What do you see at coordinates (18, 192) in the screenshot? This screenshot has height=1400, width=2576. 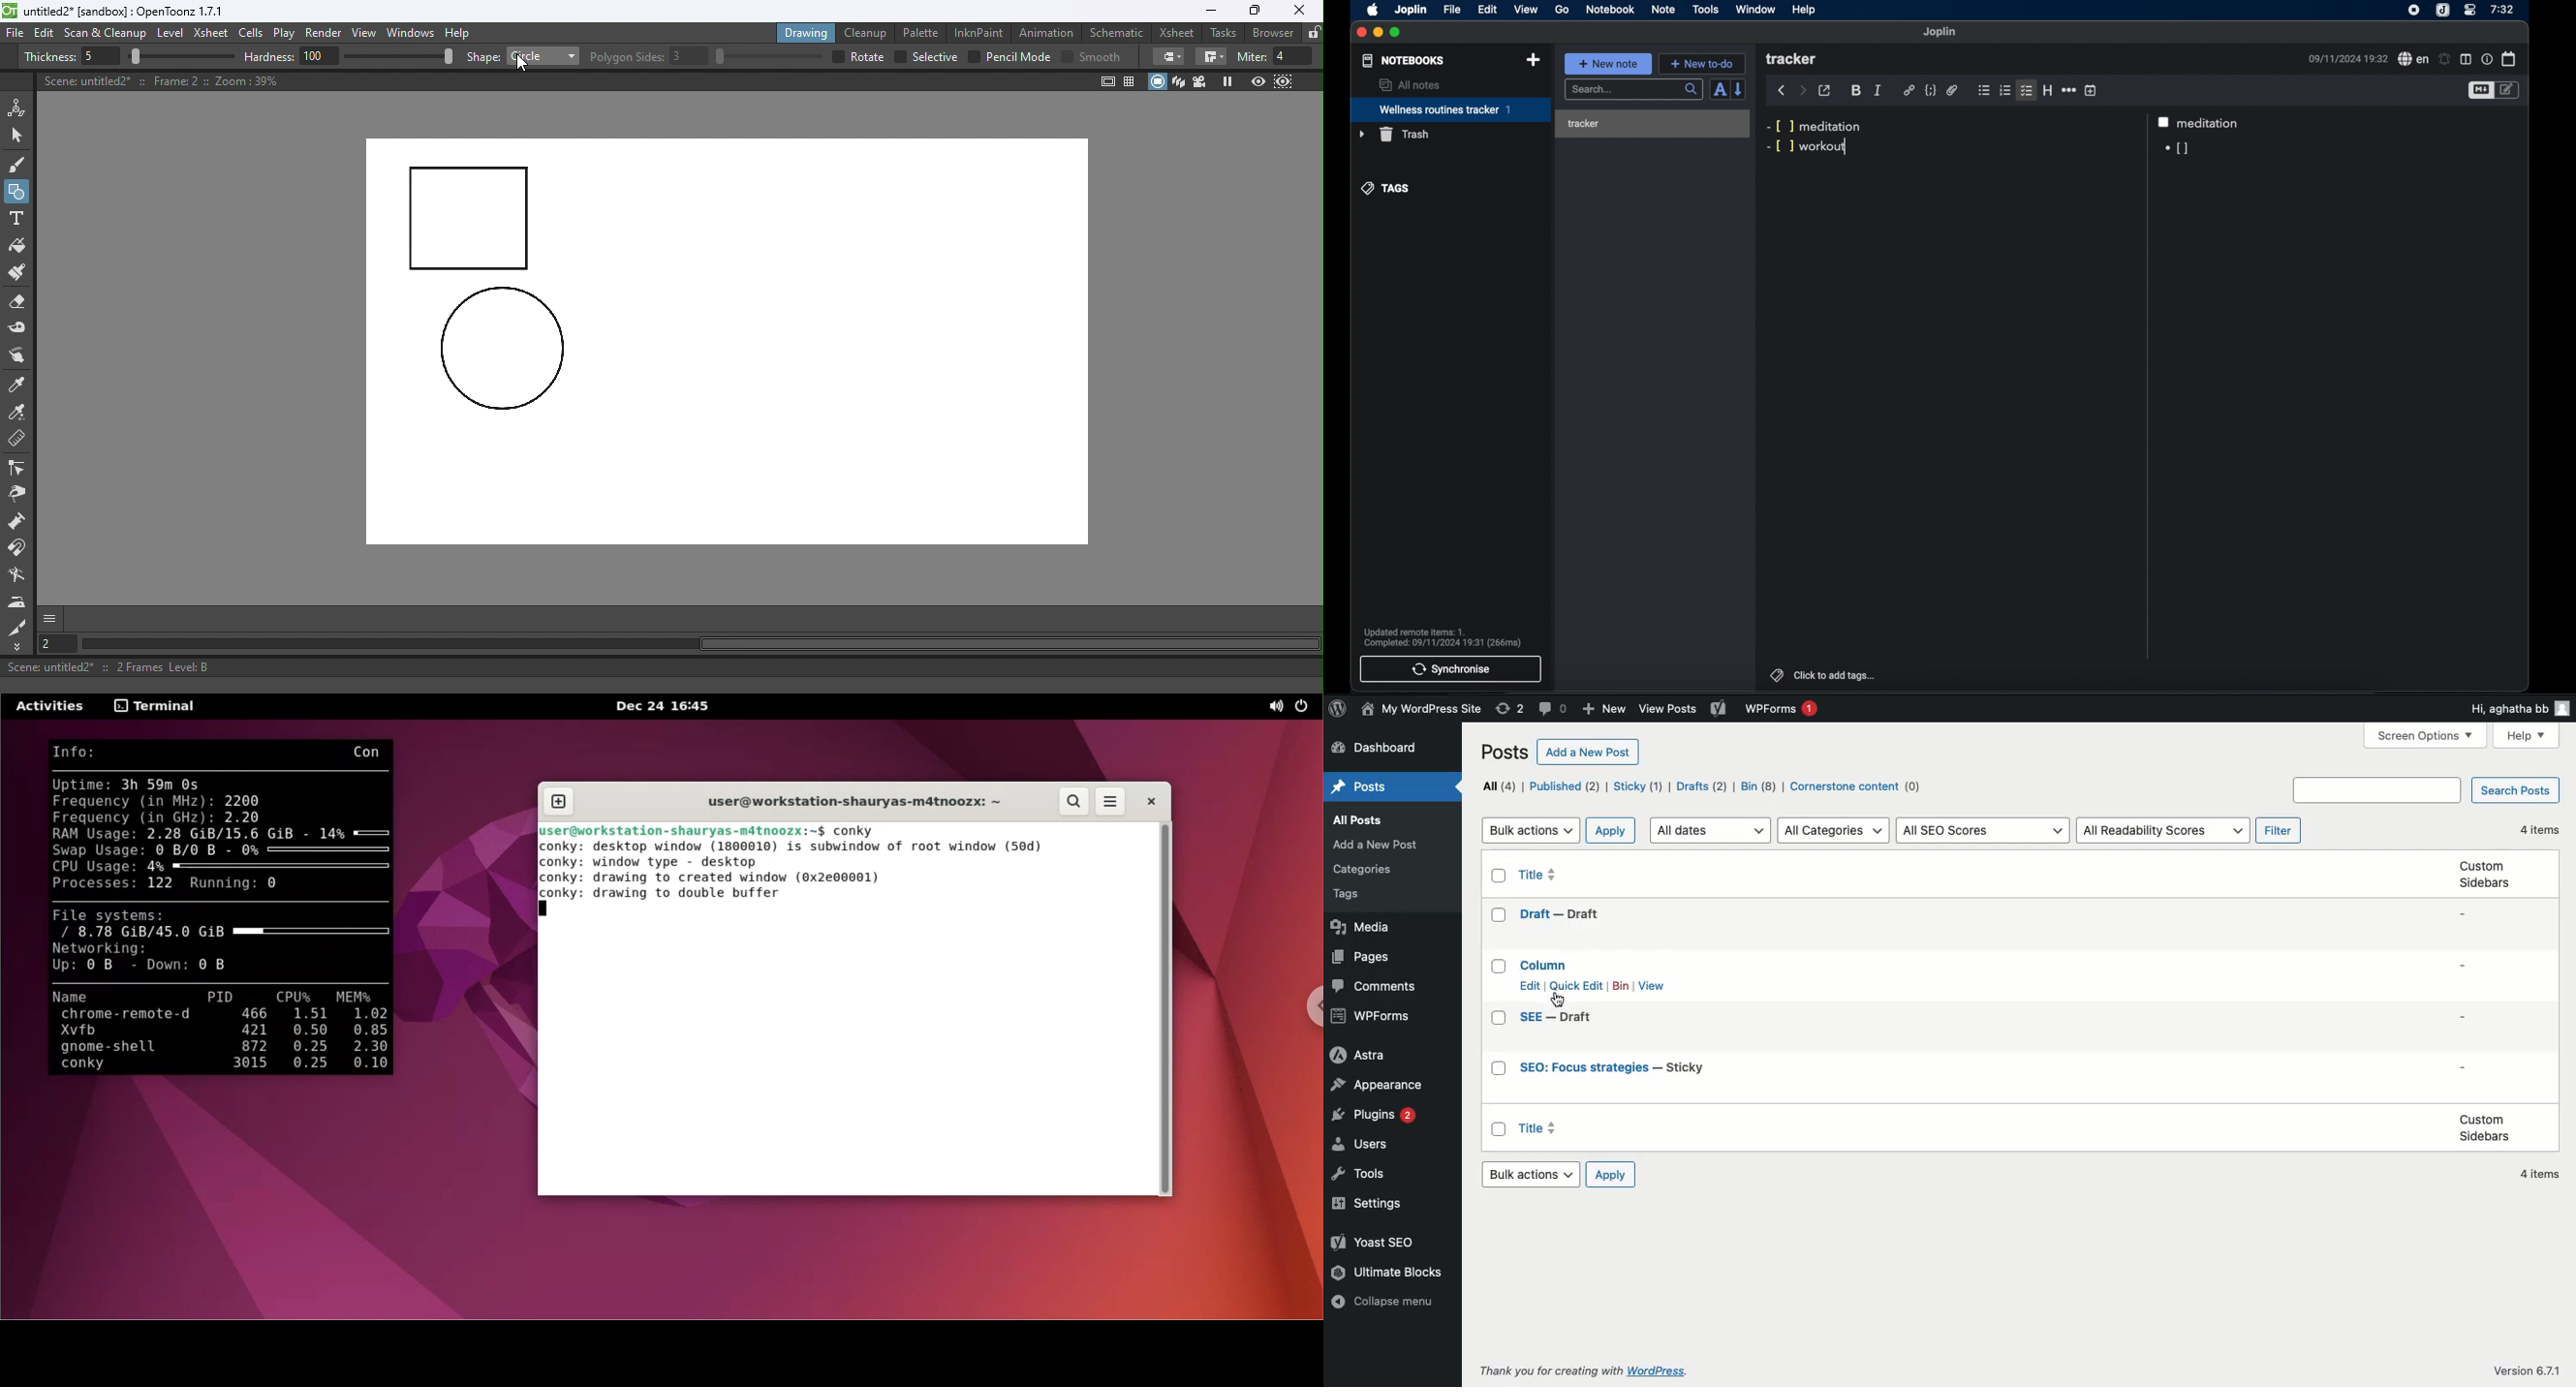 I see `Geometric tool` at bounding box center [18, 192].